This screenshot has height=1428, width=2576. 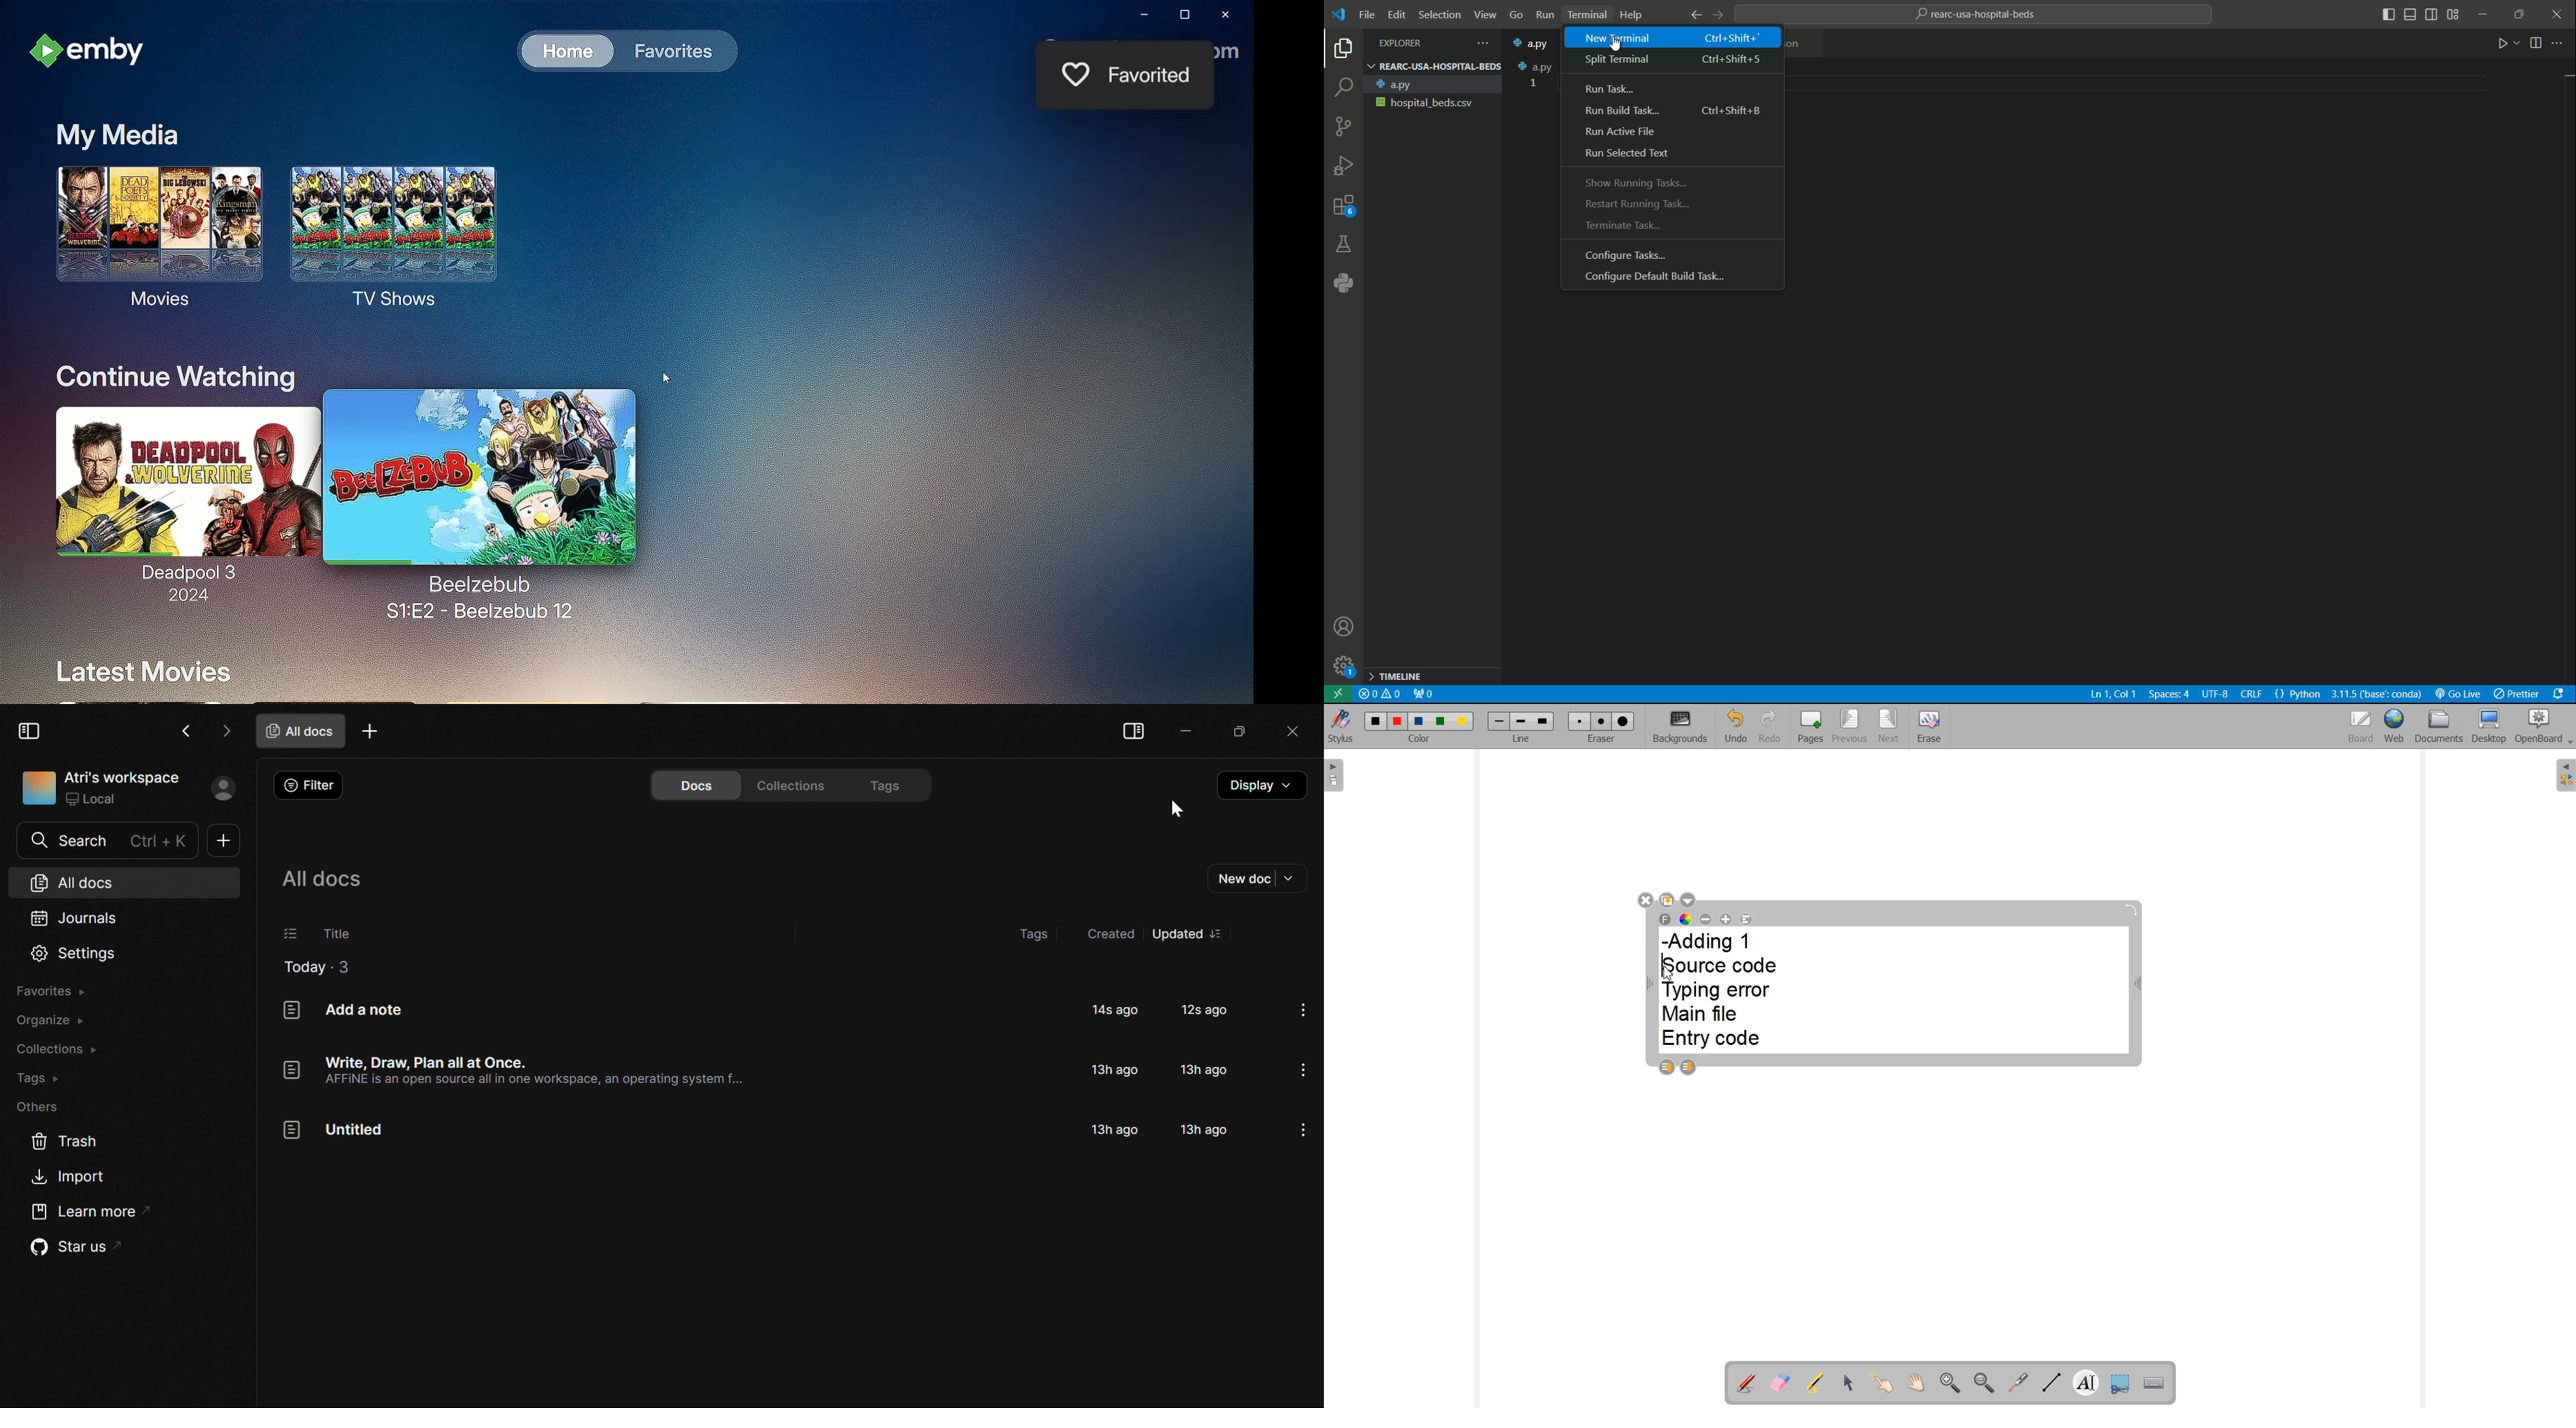 I want to click on Tags, so click(x=1035, y=934).